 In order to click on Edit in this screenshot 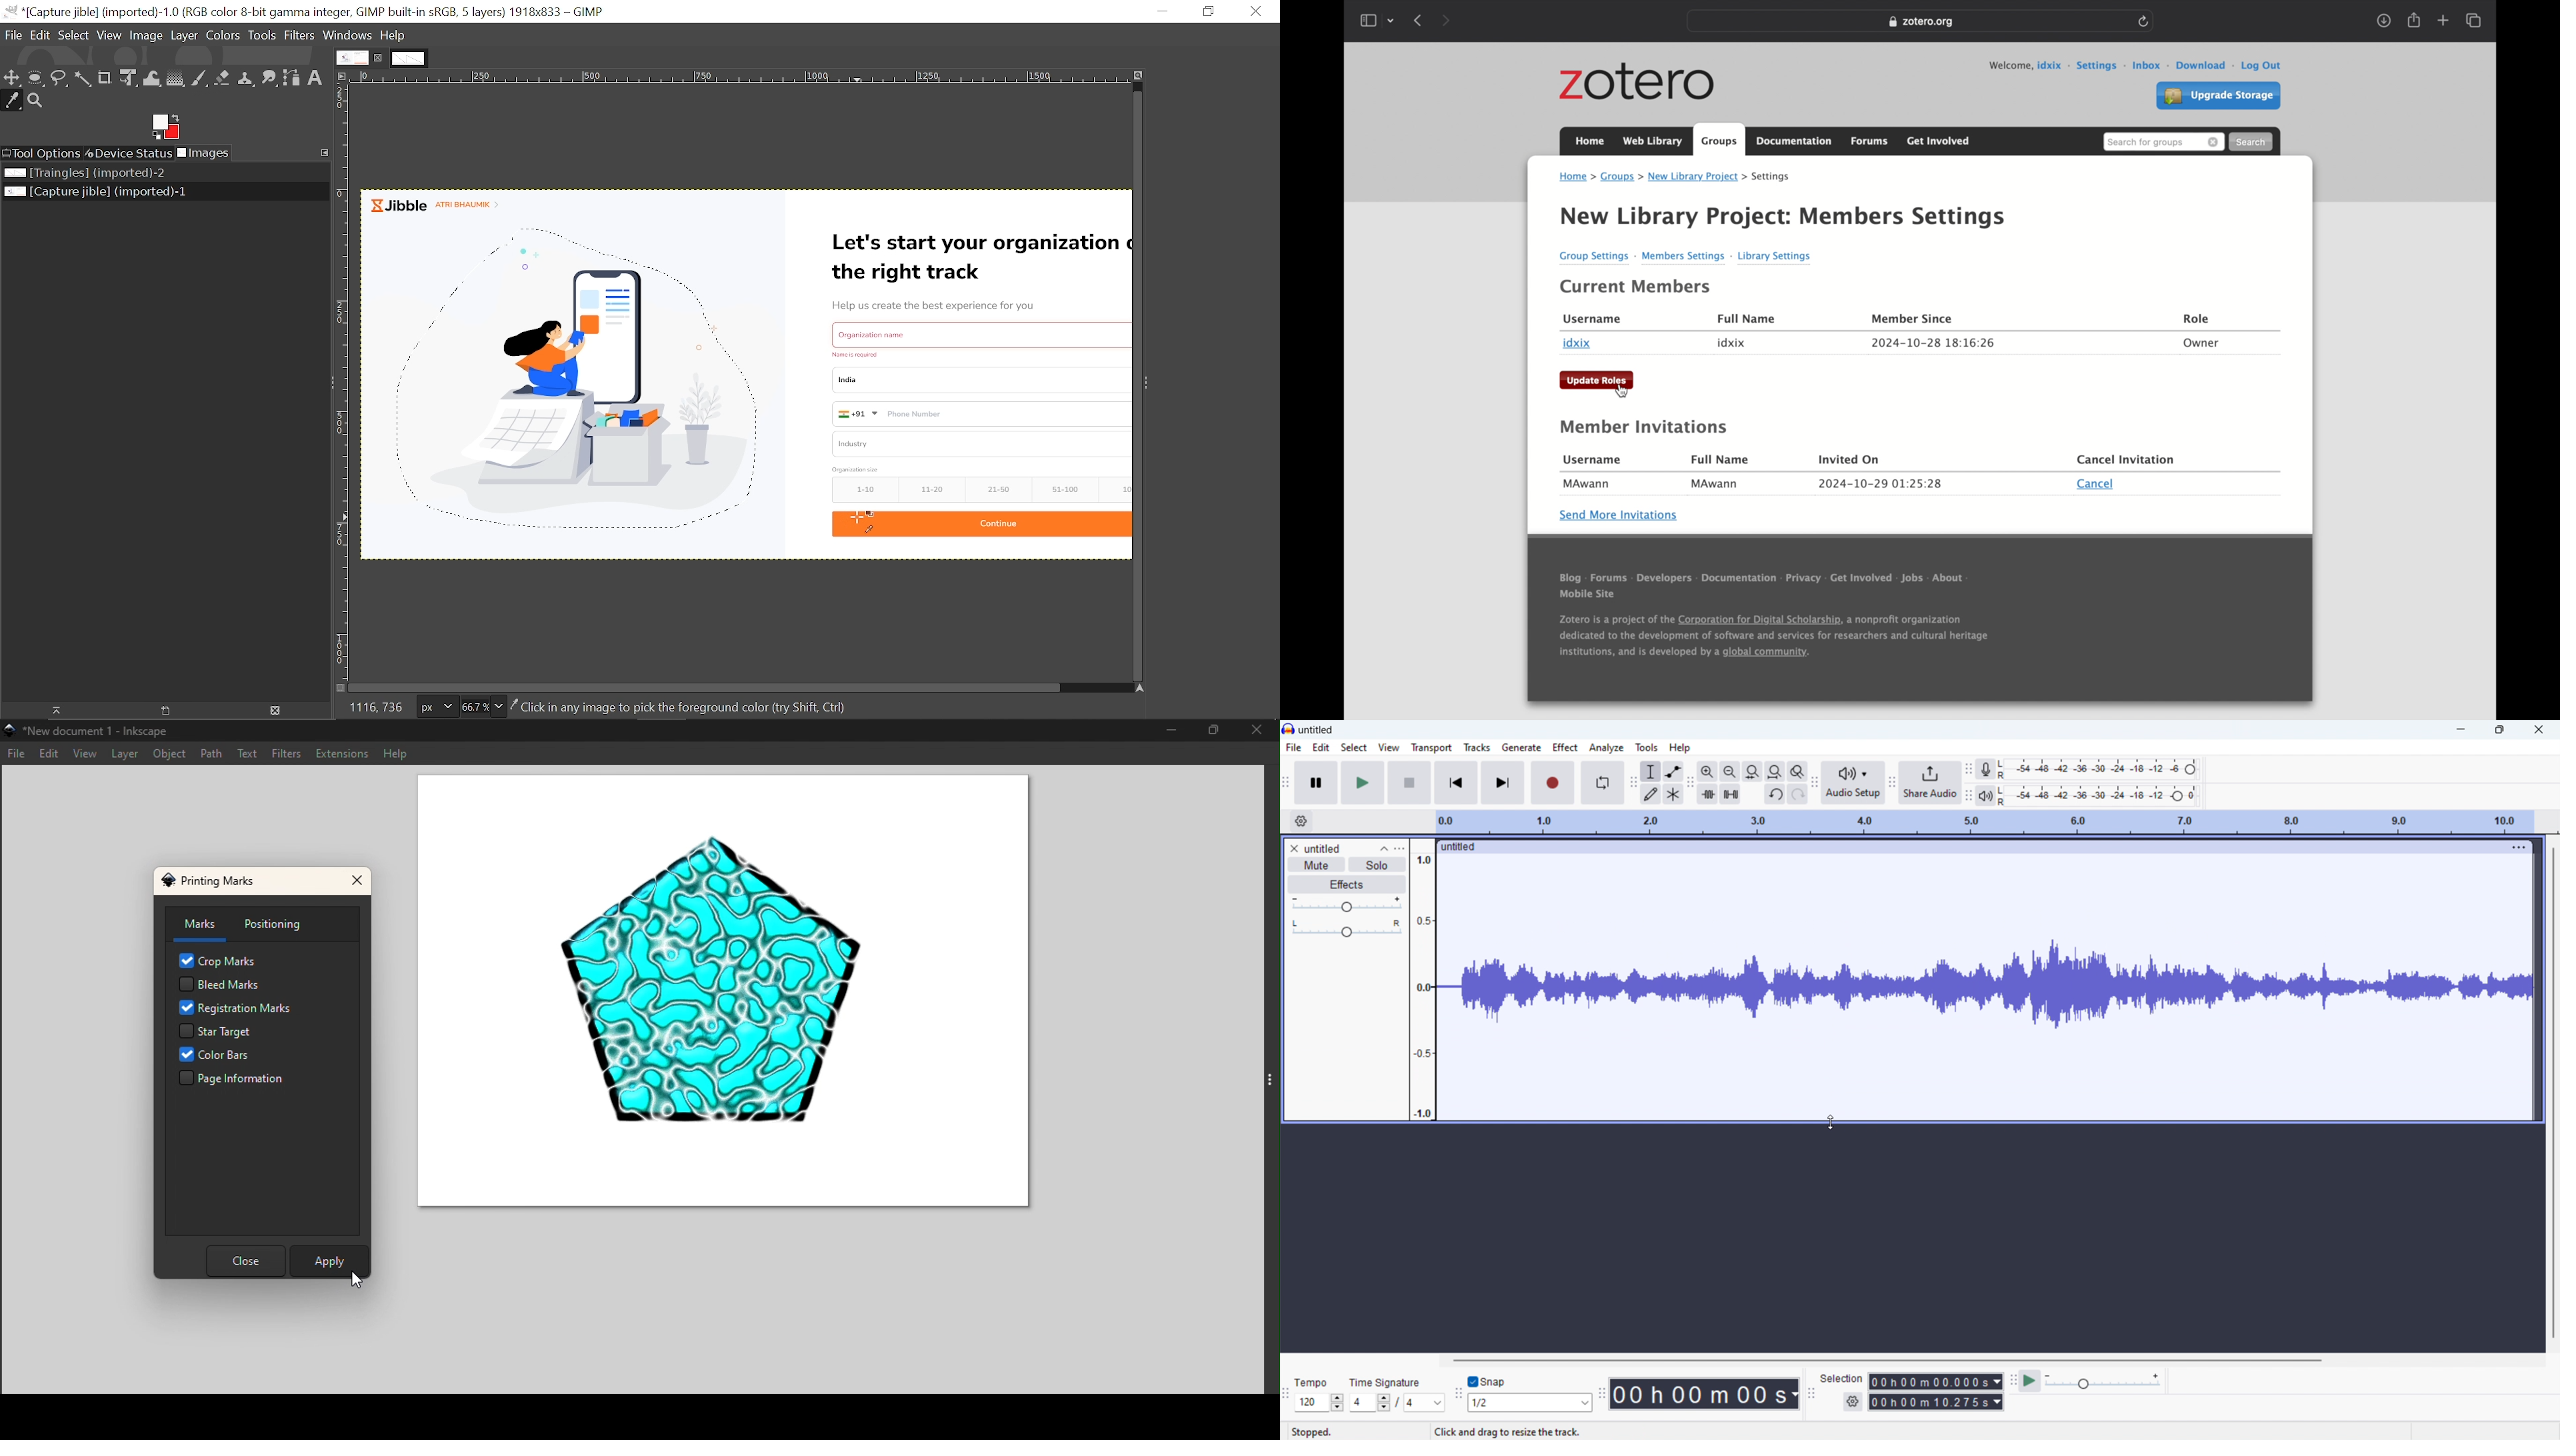, I will do `click(40, 35)`.